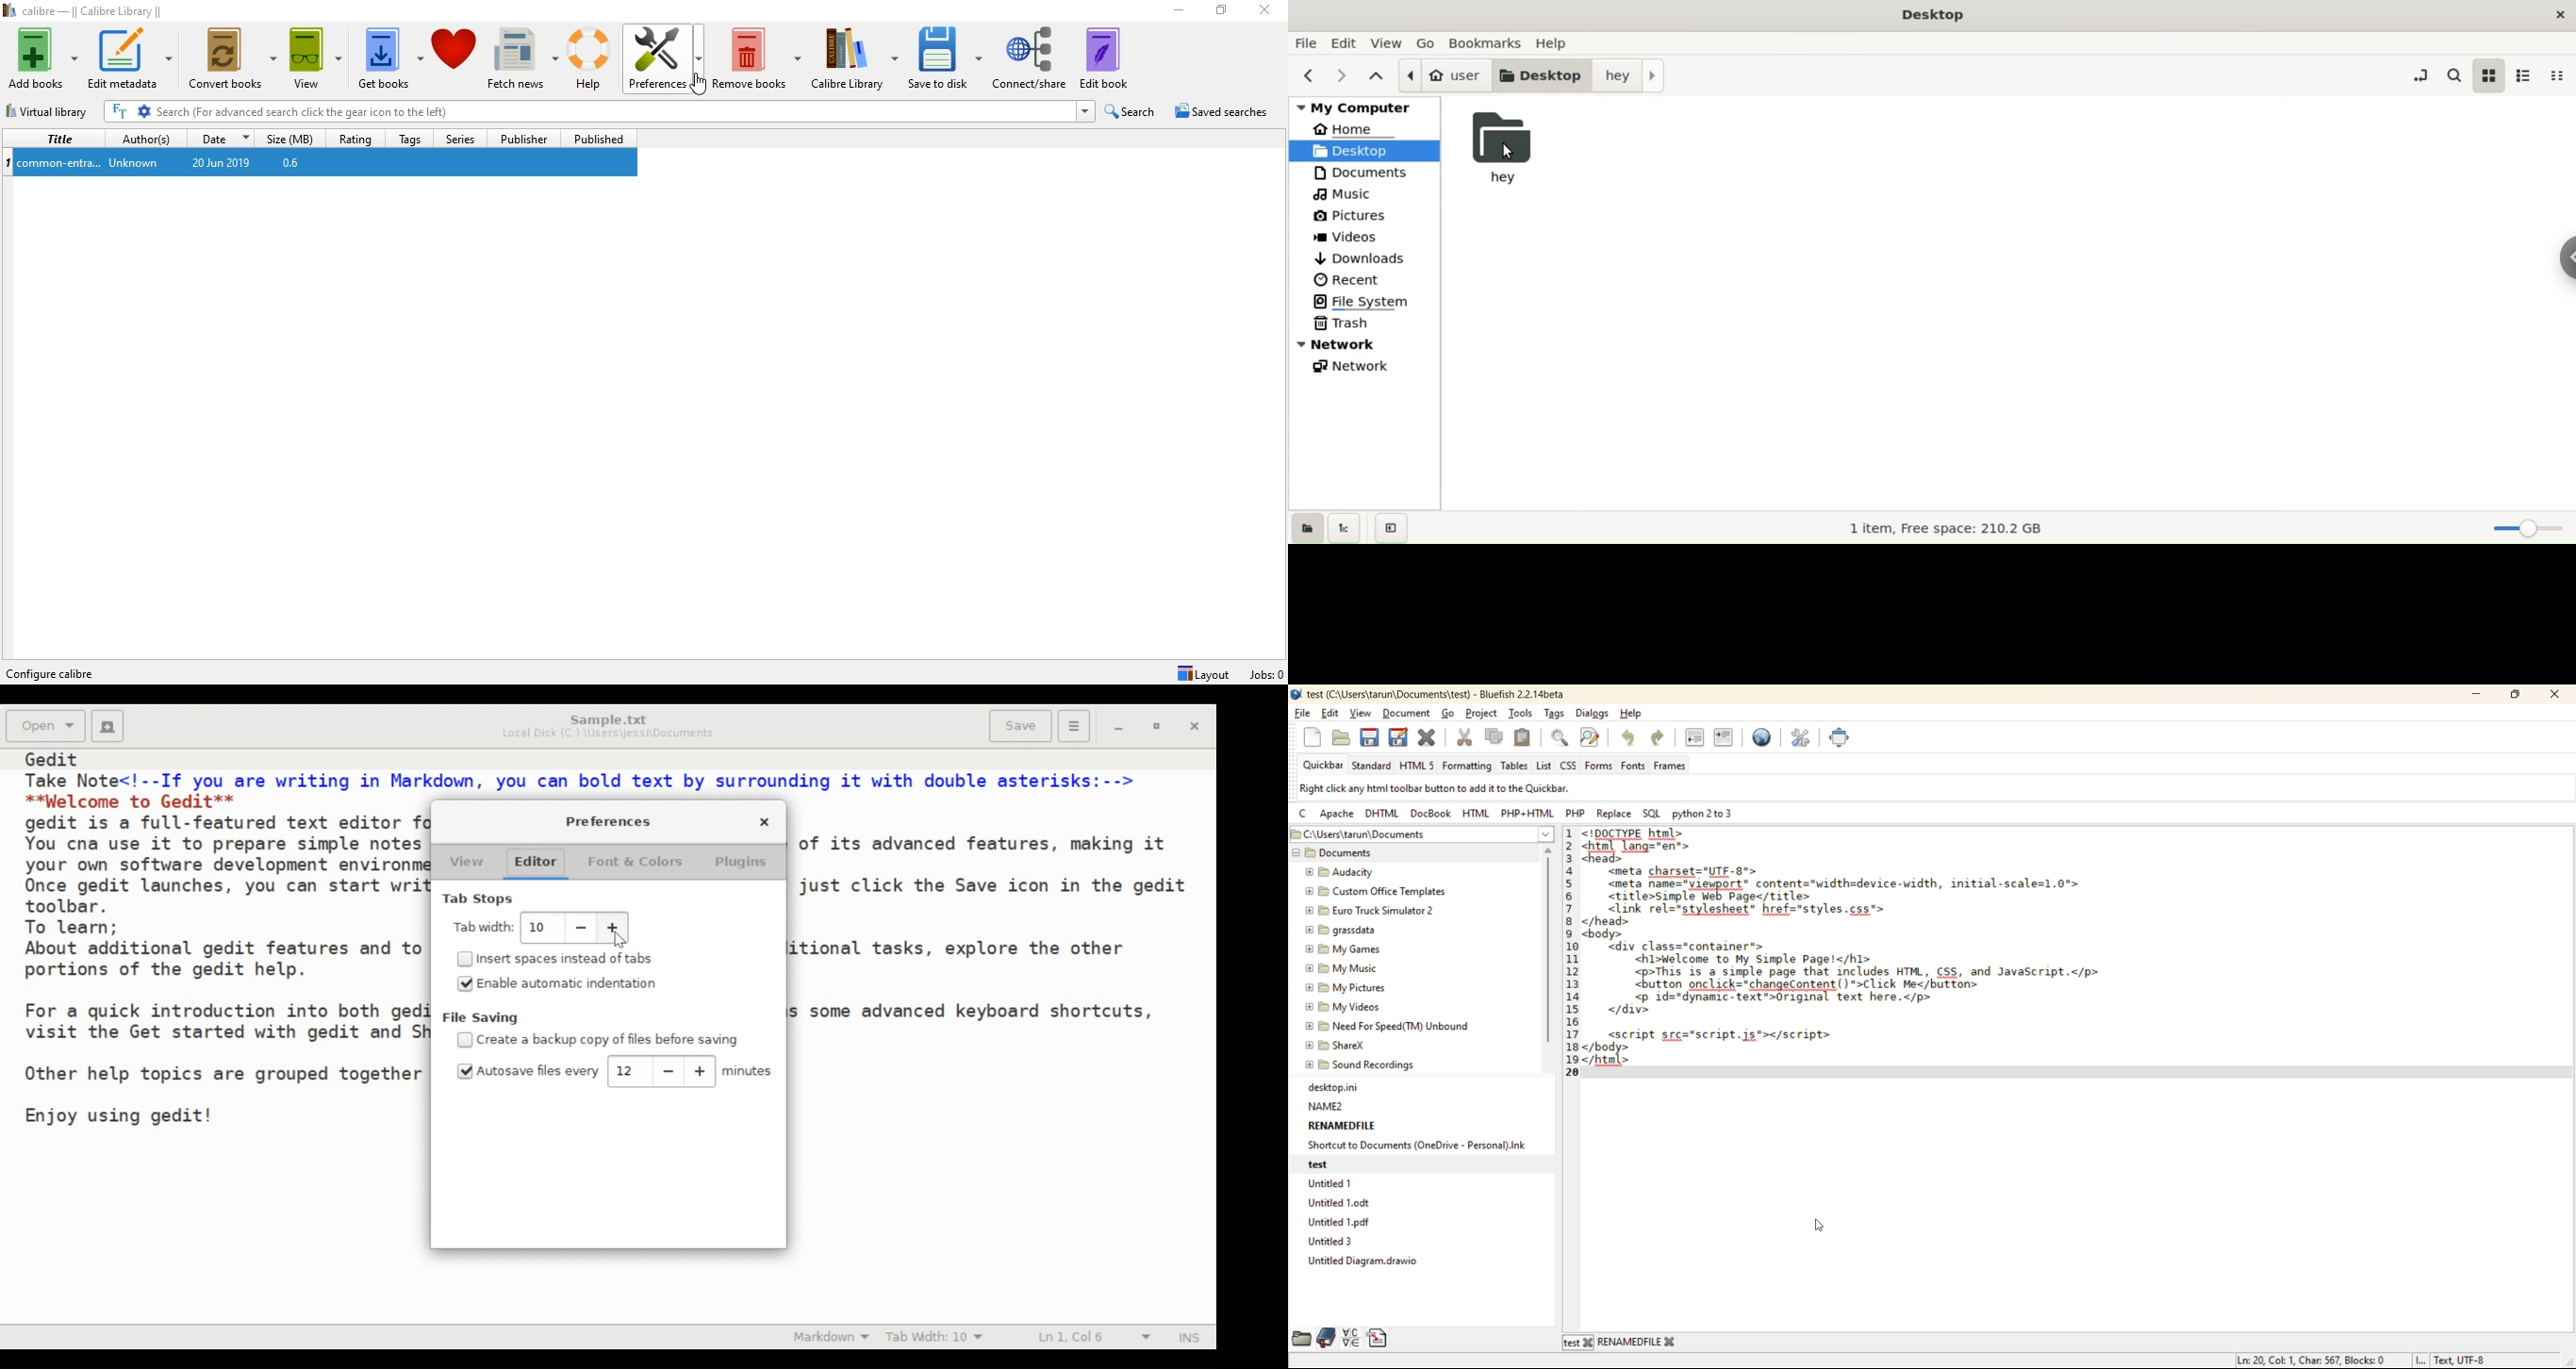 The width and height of the screenshot is (2576, 1372). What do you see at coordinates (1400, 739) in the screenshot?
I see `save as` at bounding box center [1400, 739].